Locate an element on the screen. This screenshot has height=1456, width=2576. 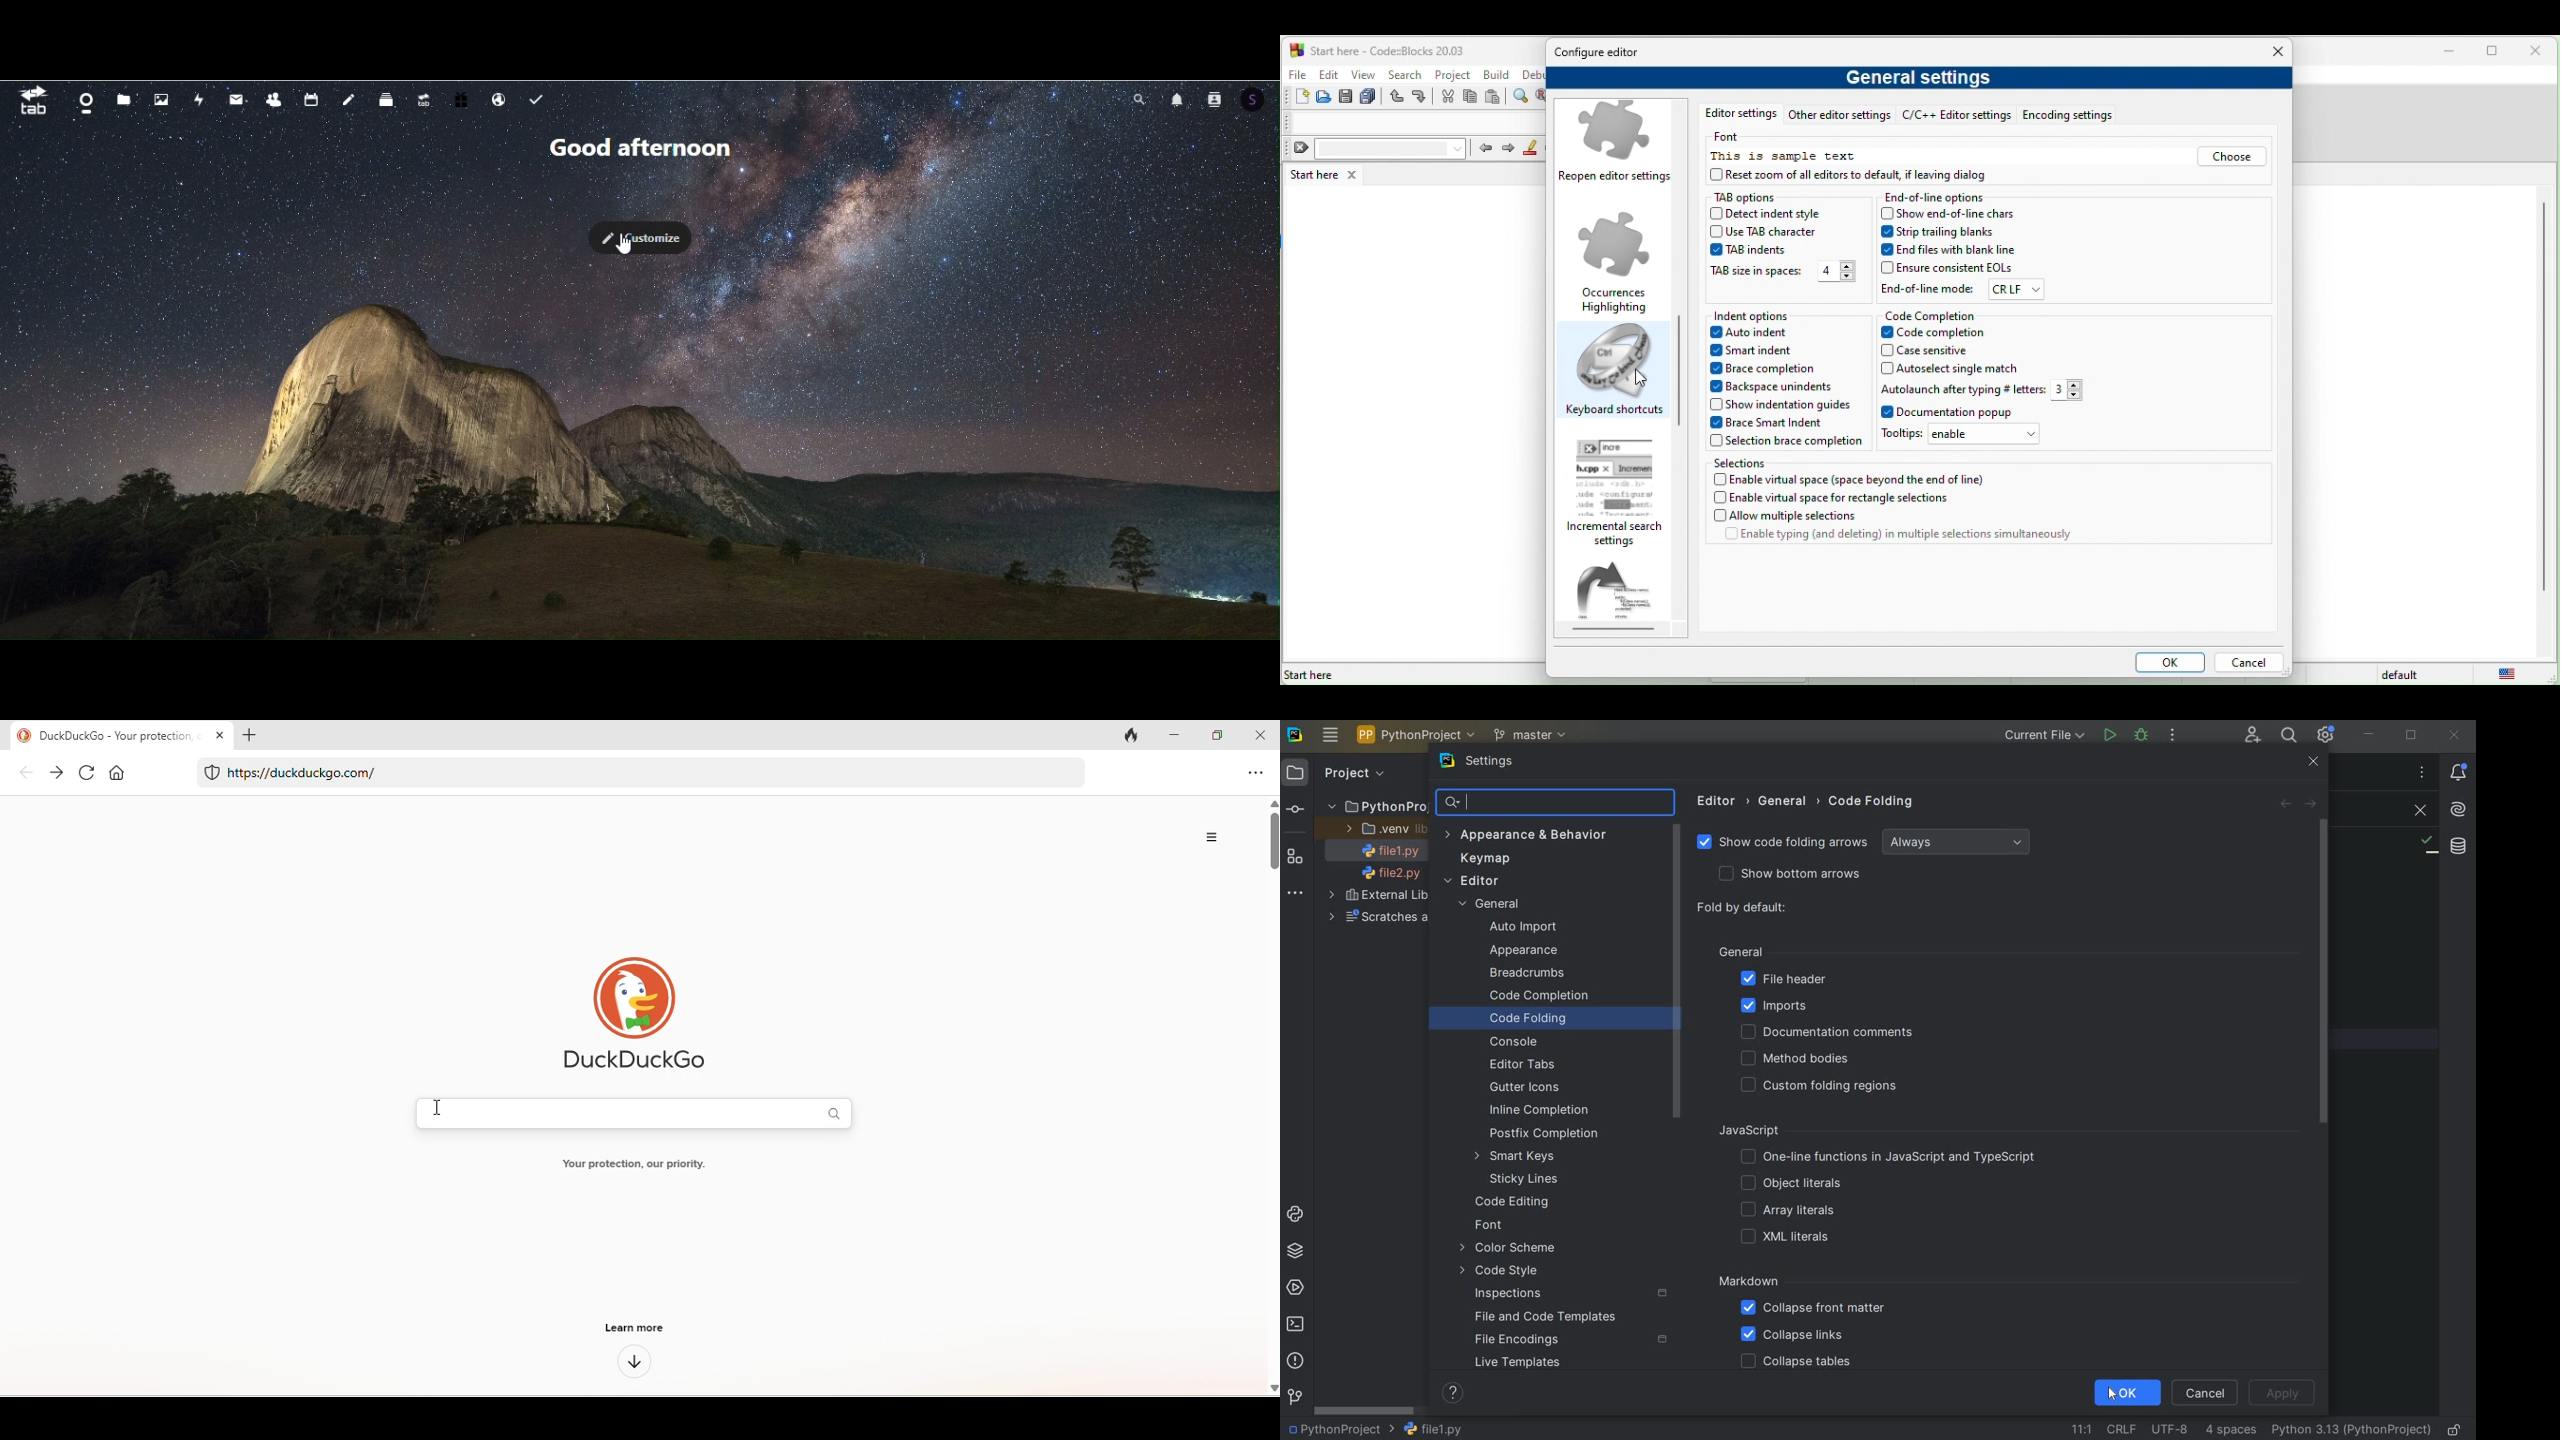
FONT is located at coordinates (1495, 1226).